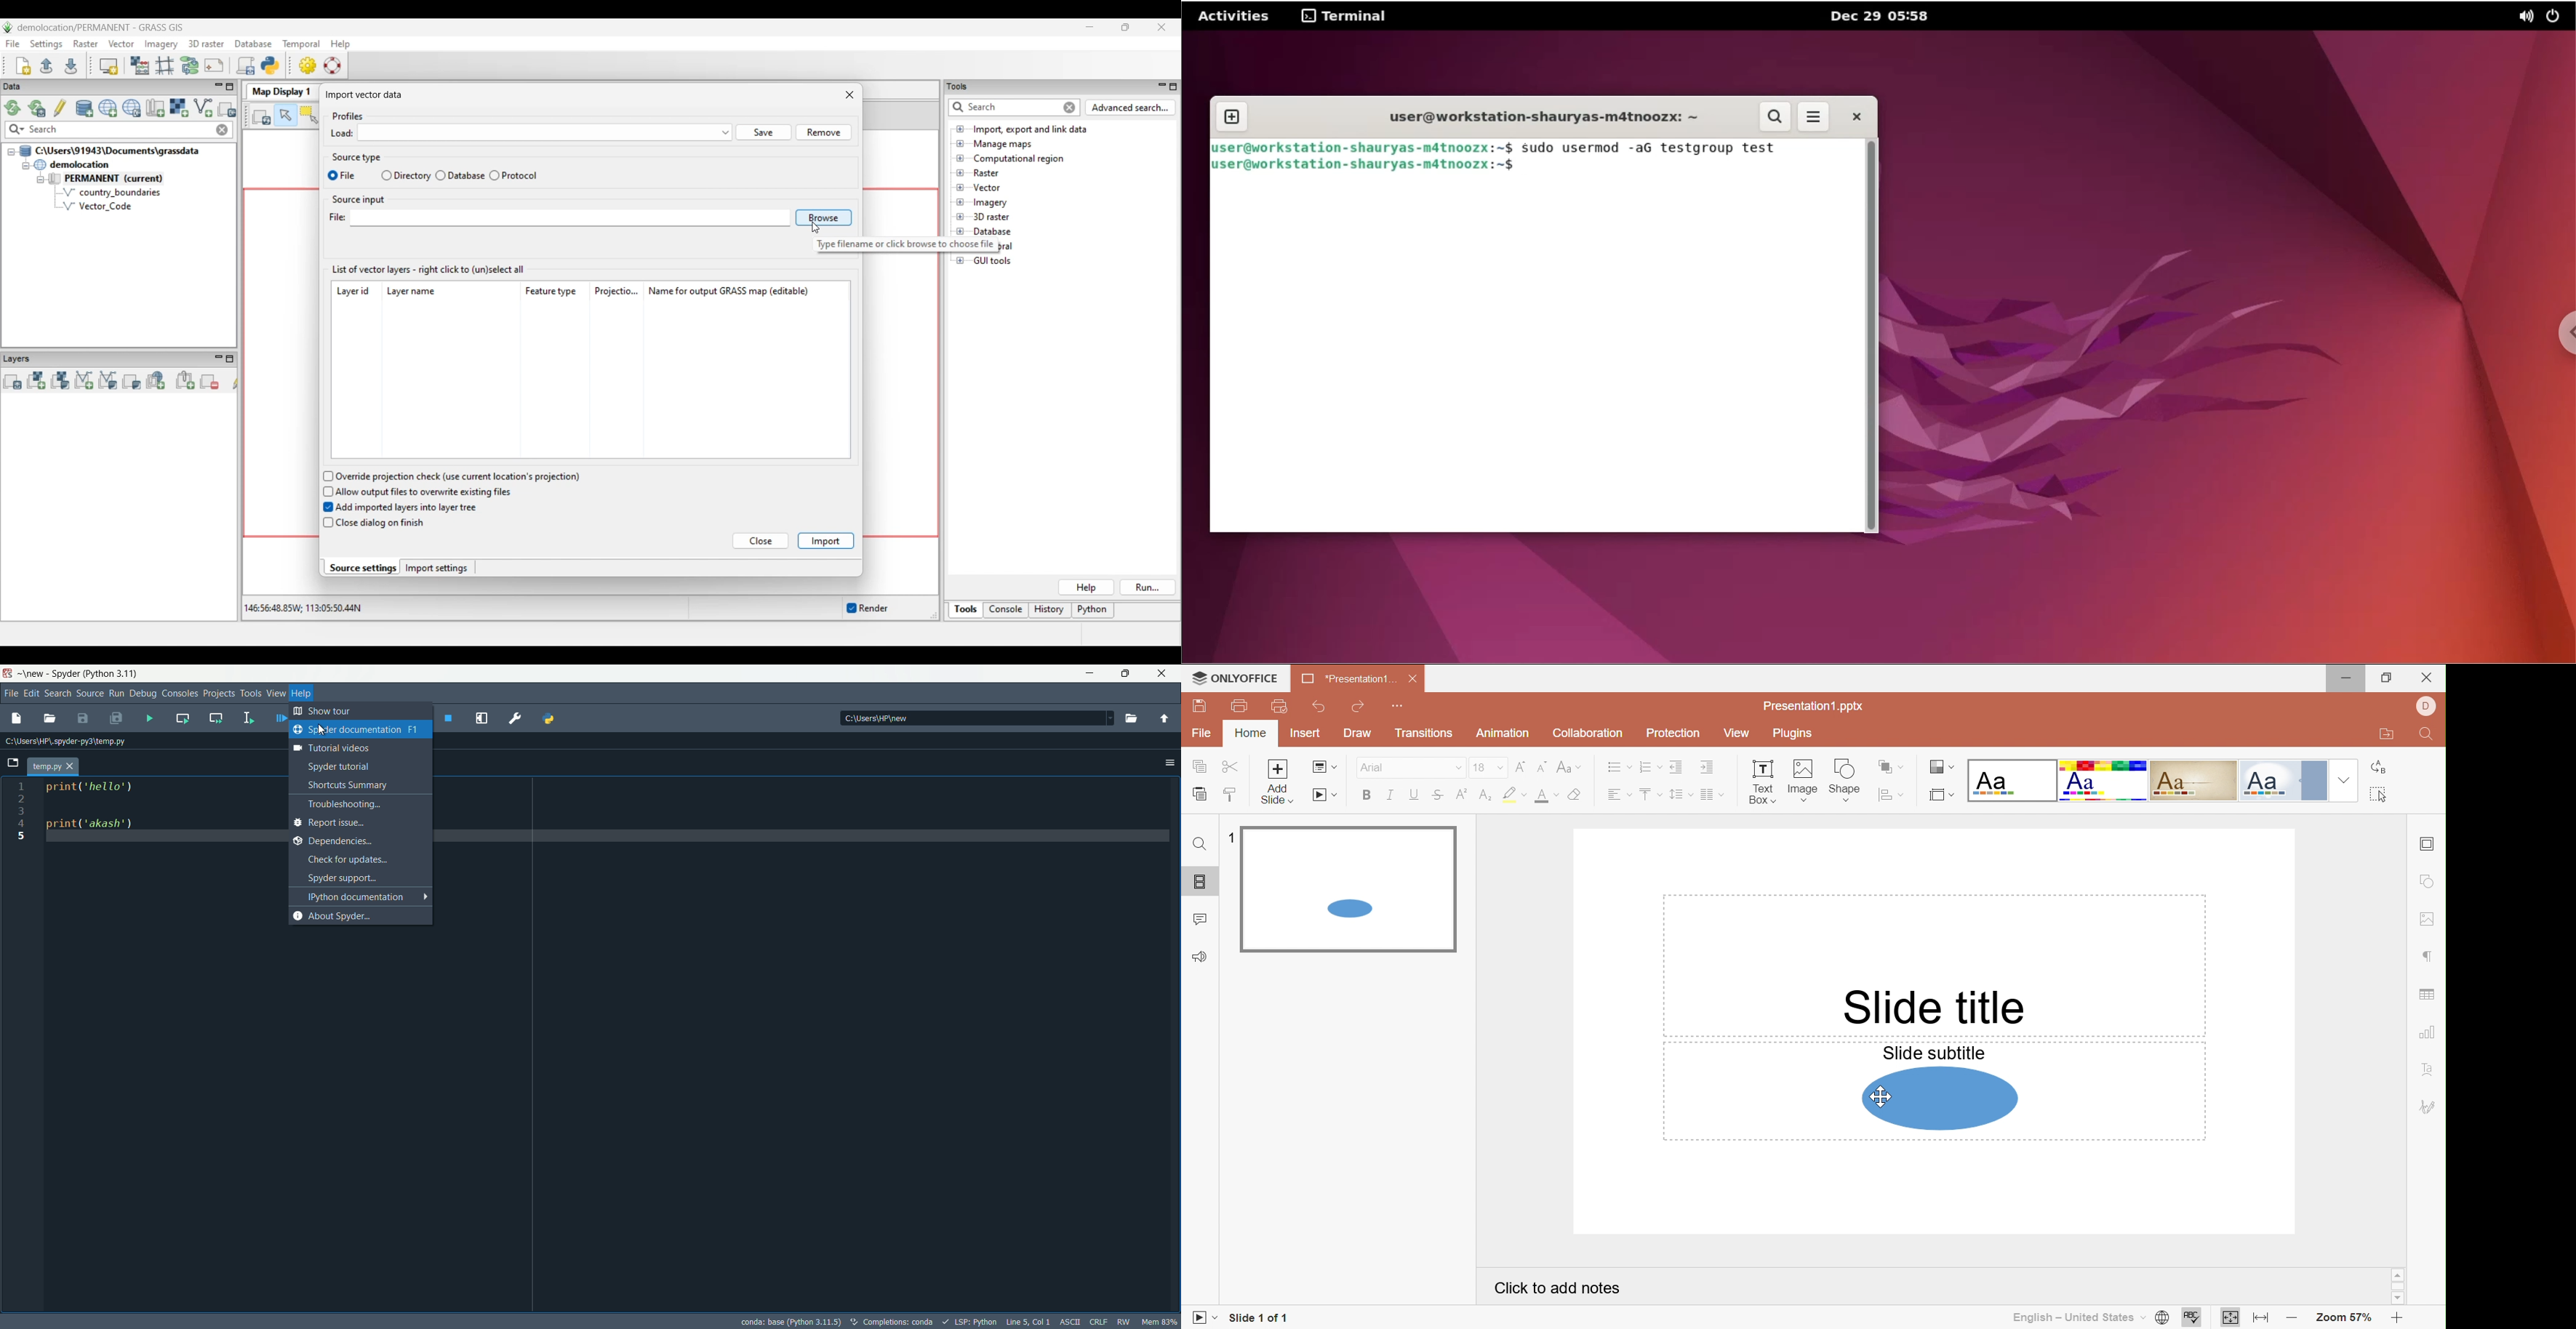 This screenshot has width=2576, height=1344. What do you see at coordinates (2286, 781) in the screenshot?
I see `Official` at bounding box center [2286, 781].